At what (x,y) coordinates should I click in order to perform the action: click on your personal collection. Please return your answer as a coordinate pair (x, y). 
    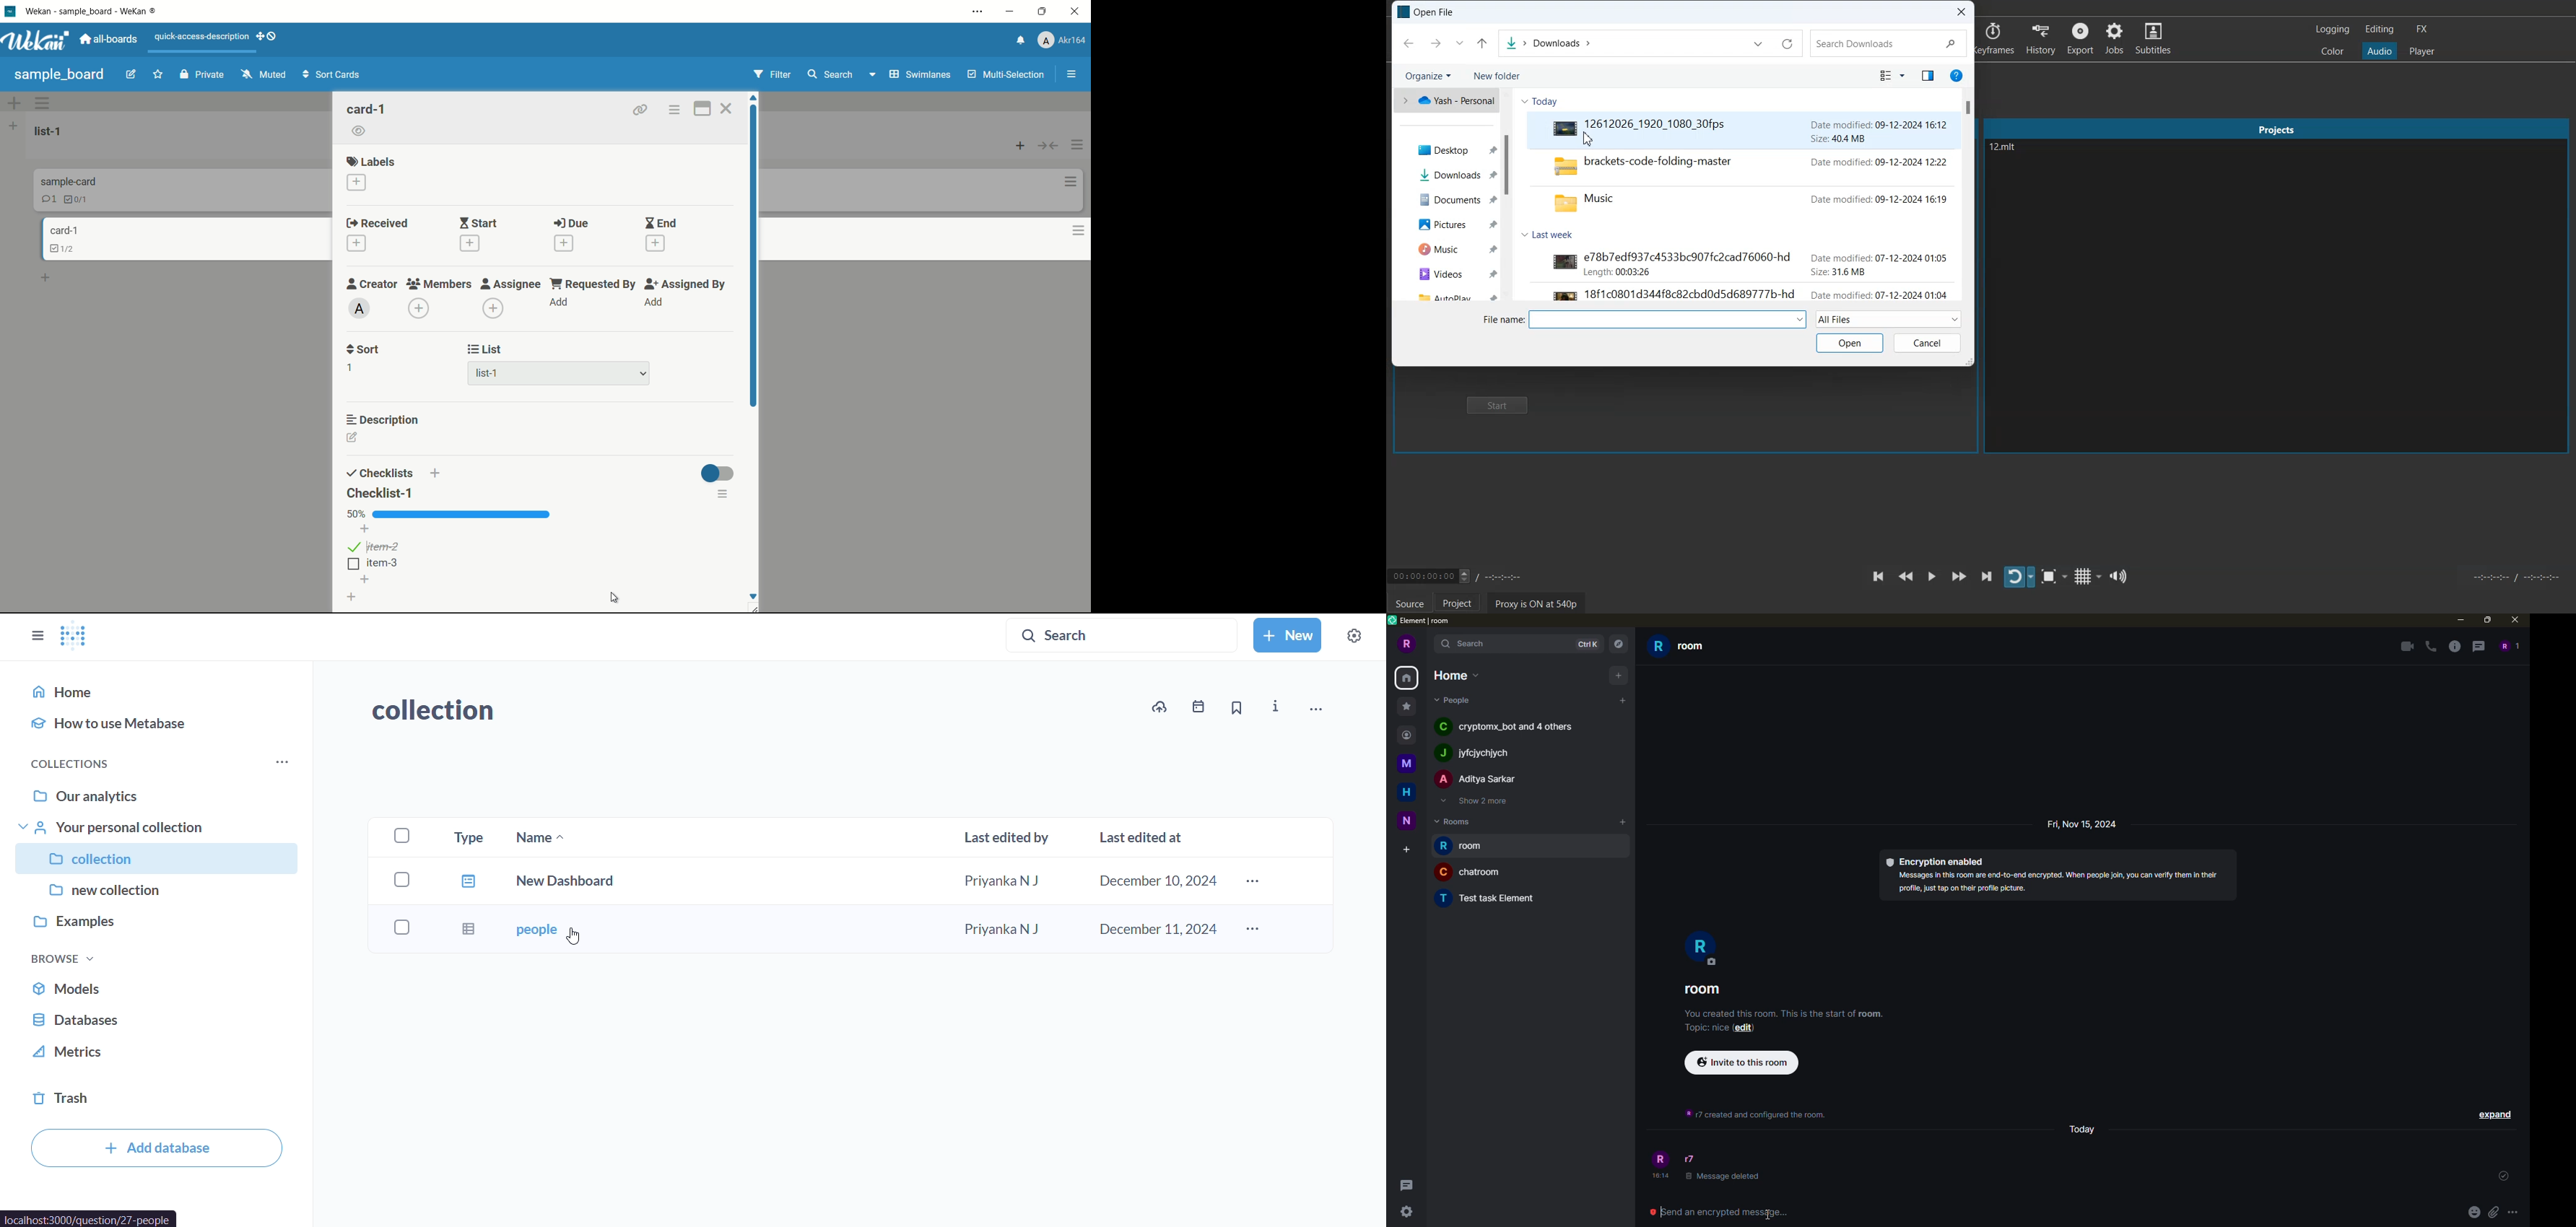
    Looking at the image, I should click on (157, 827).